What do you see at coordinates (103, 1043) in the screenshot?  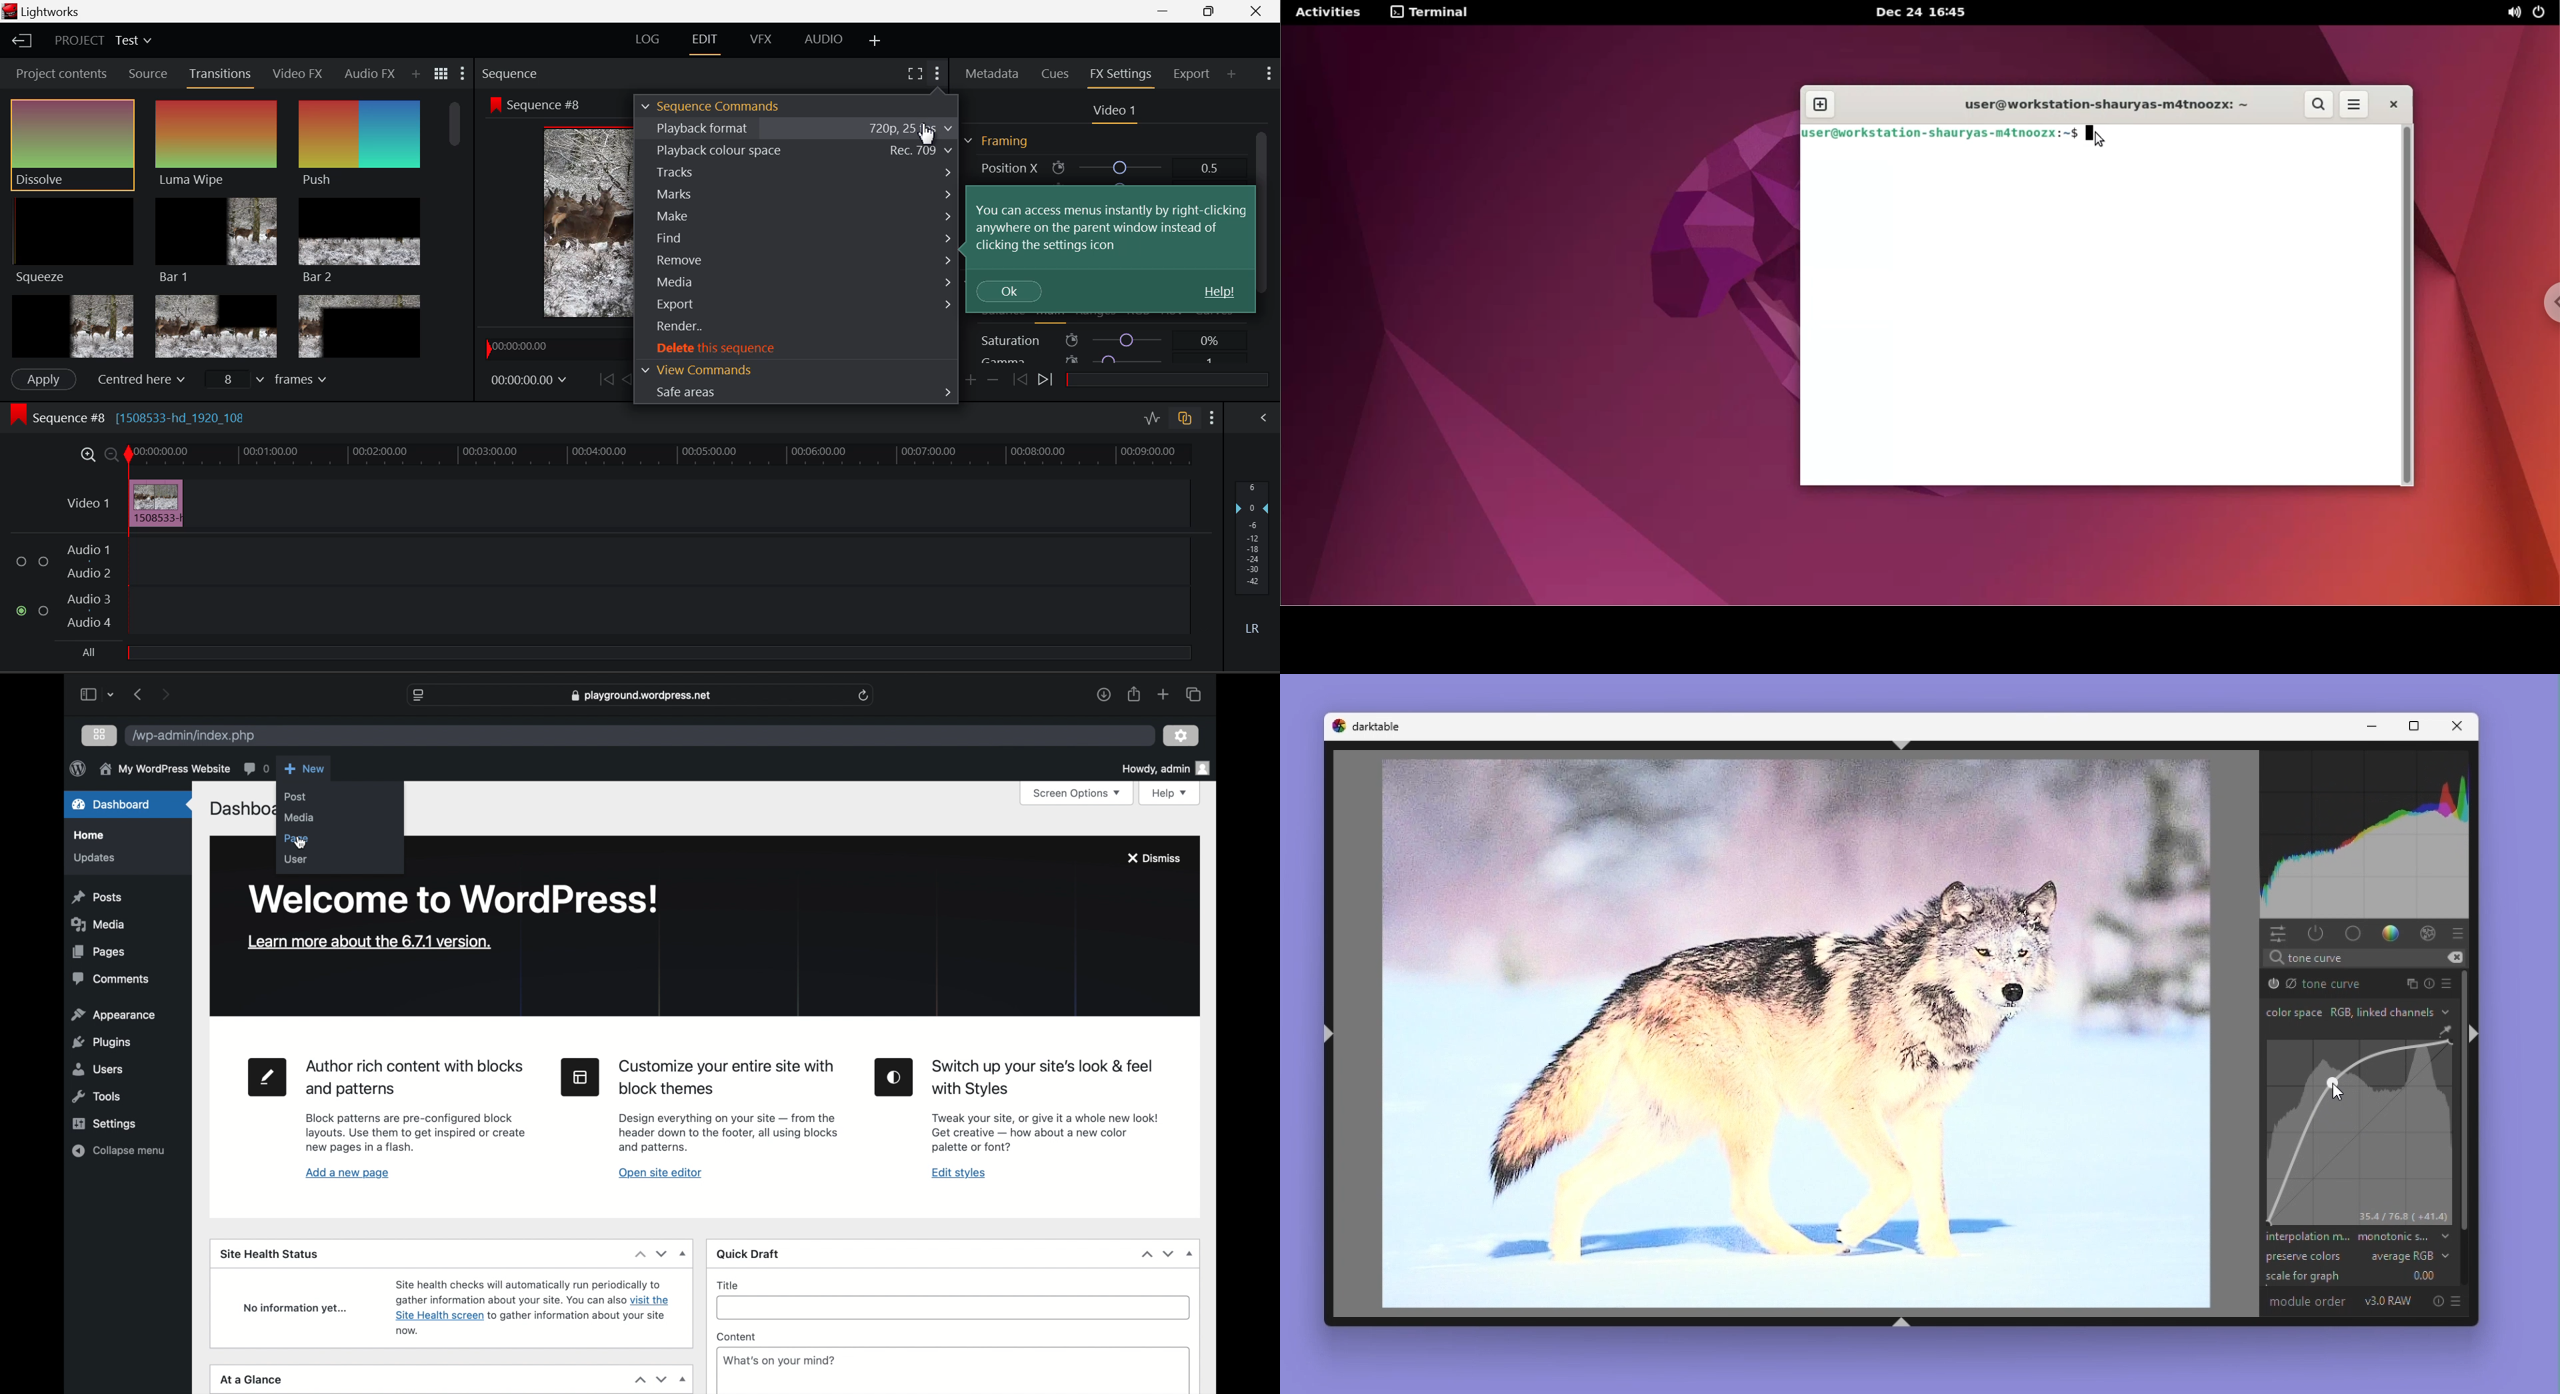 I see `plugins` at bounding box center [103, 1043].